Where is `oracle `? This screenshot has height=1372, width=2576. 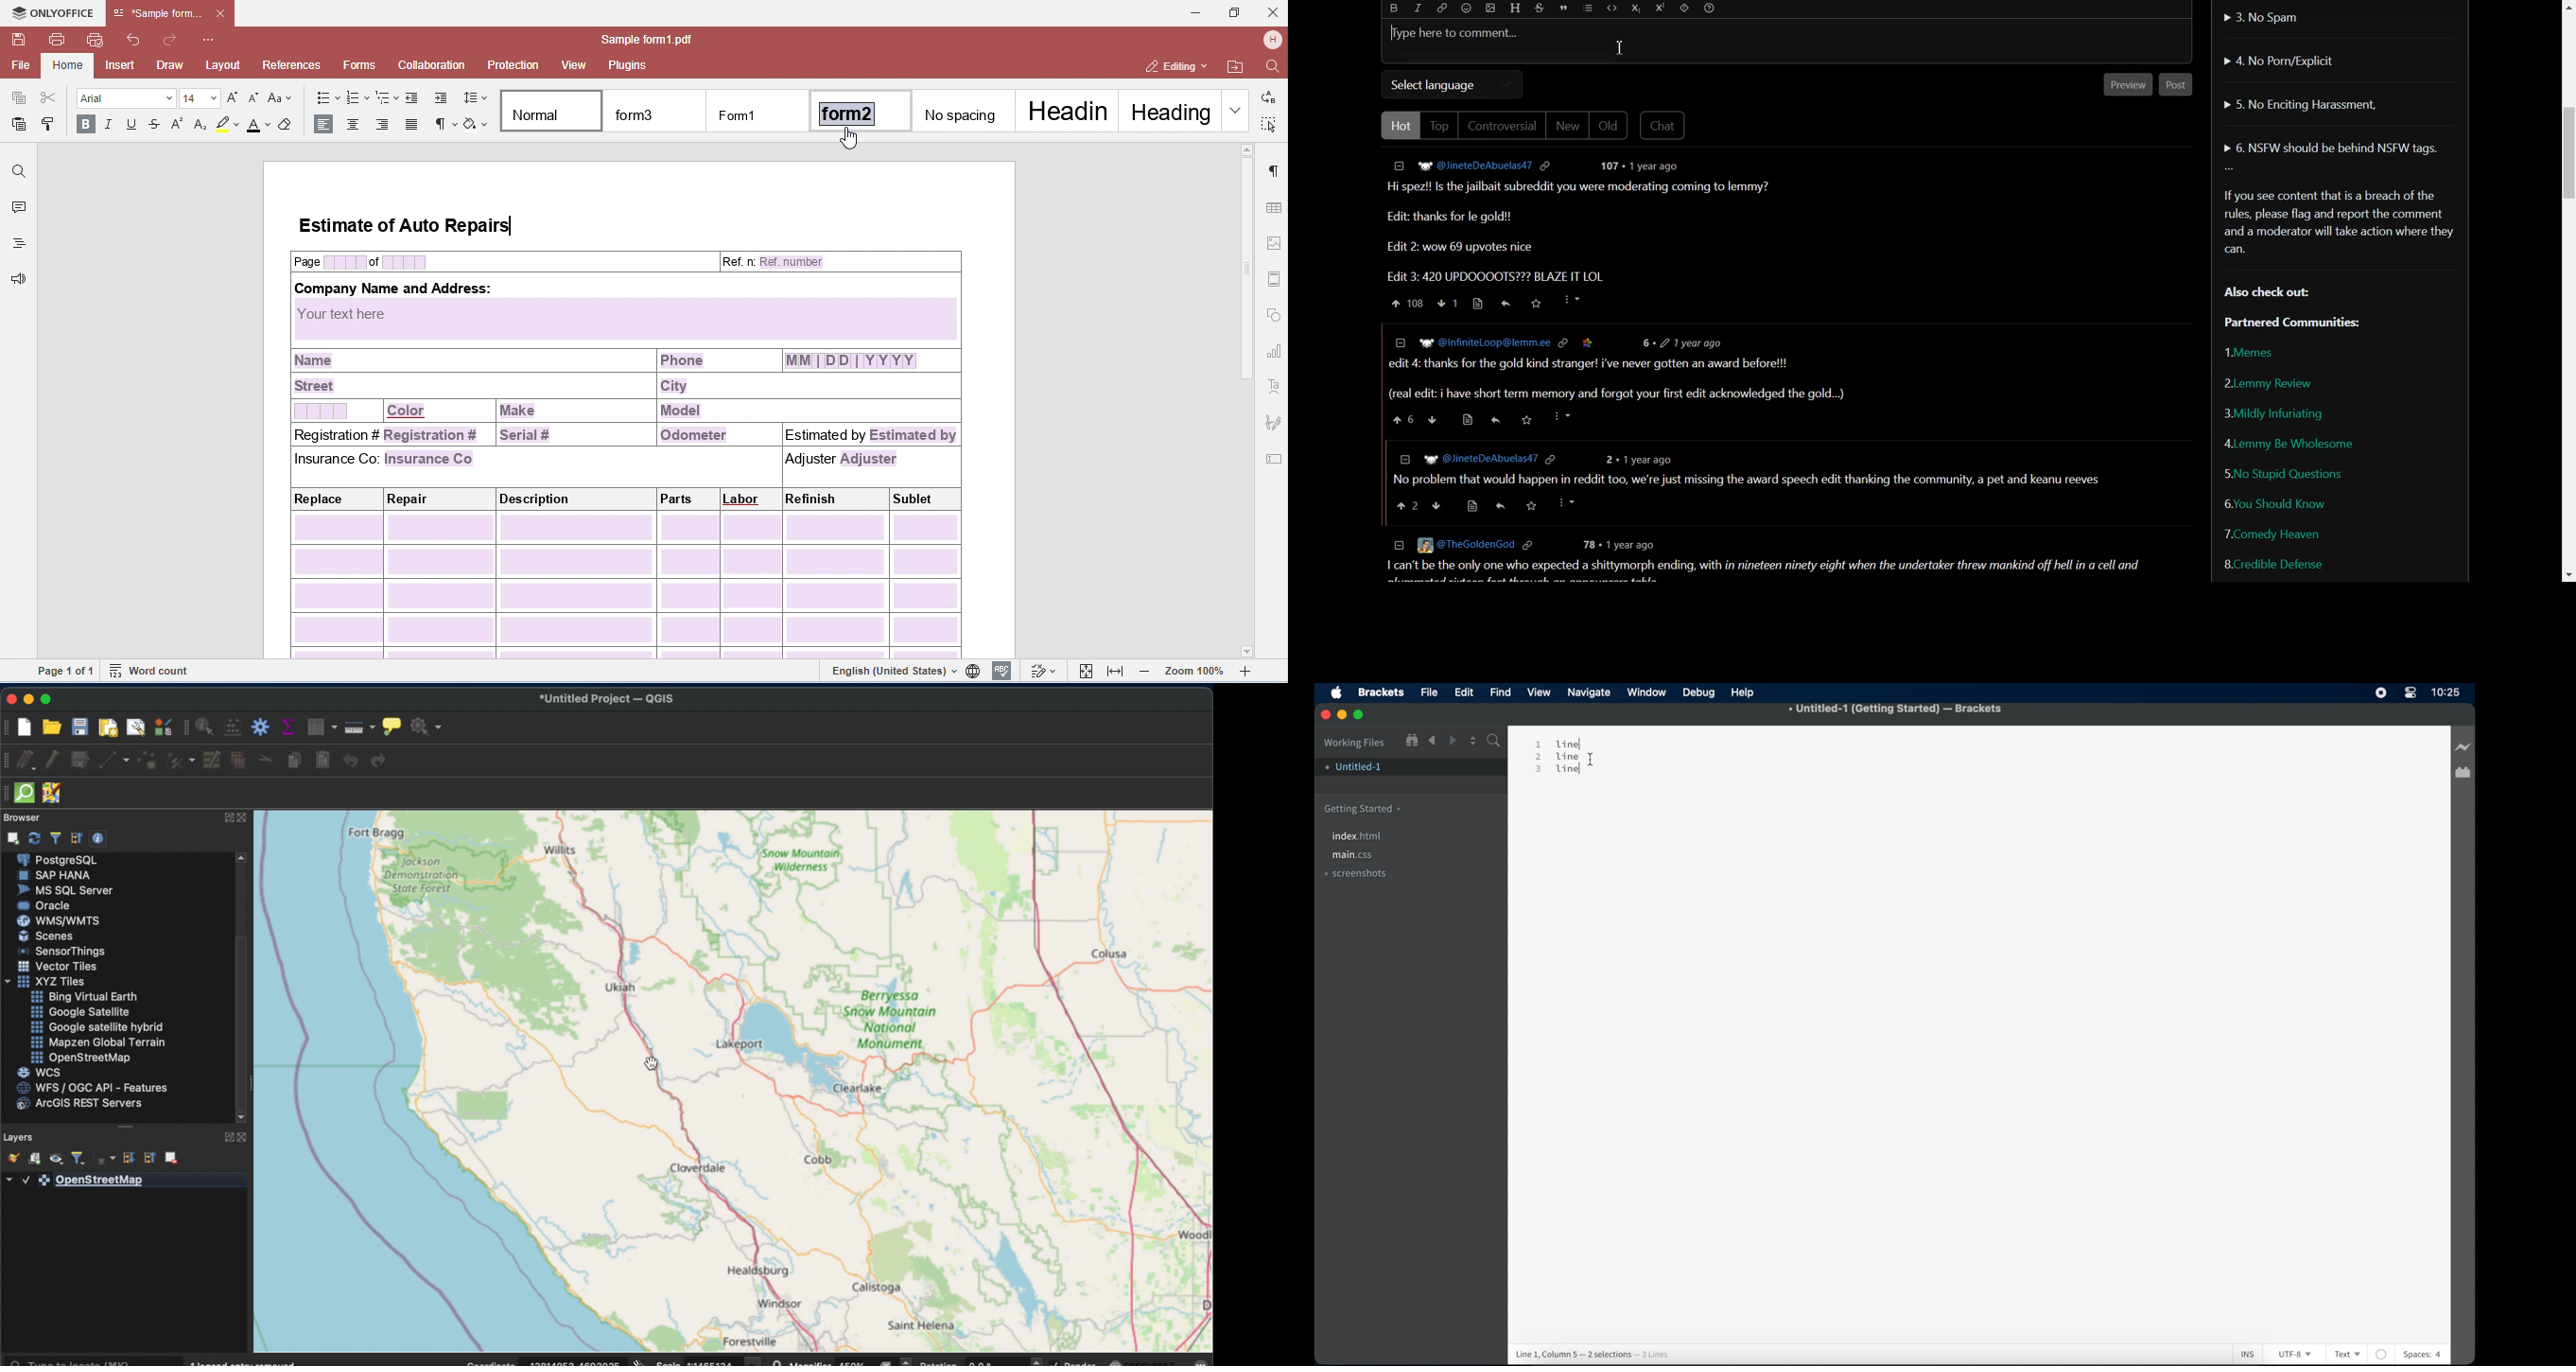
oracle  is located at coordinates (44, 905).